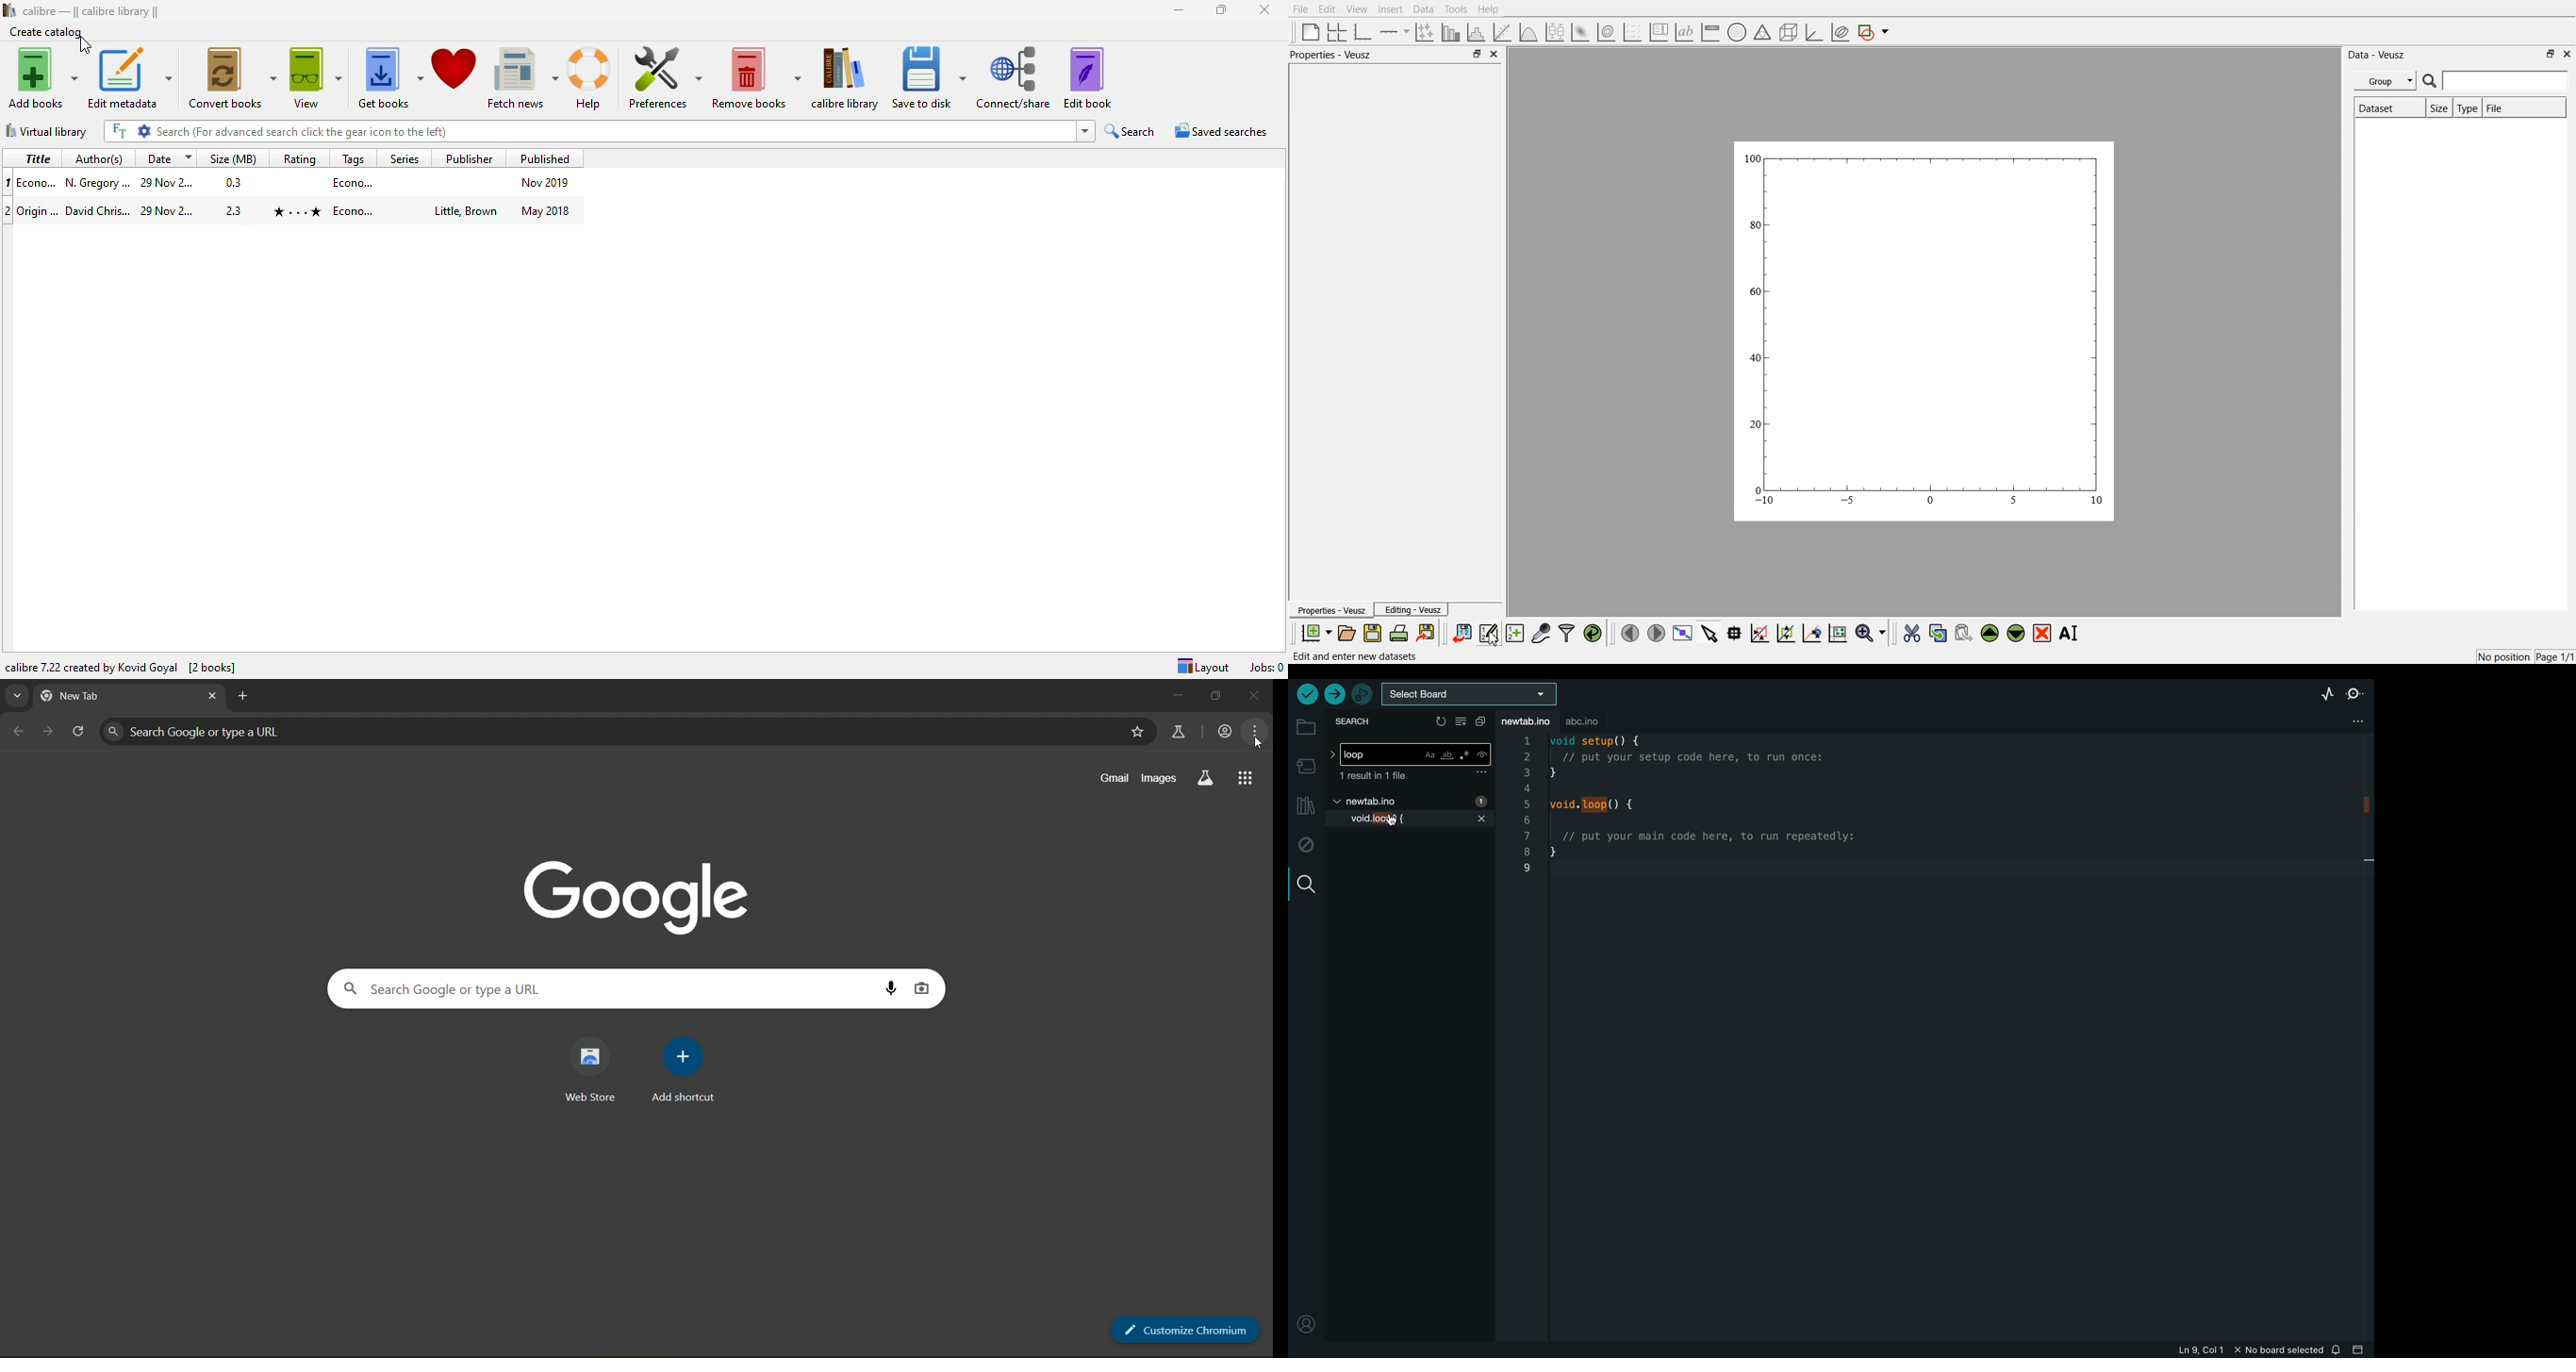 The width and height of the screenshot is (2576, 1372). What do you see at coordinates (1593, 634) in the screenshot?
I see `reload the data points` at bounding box center [1593, 634].